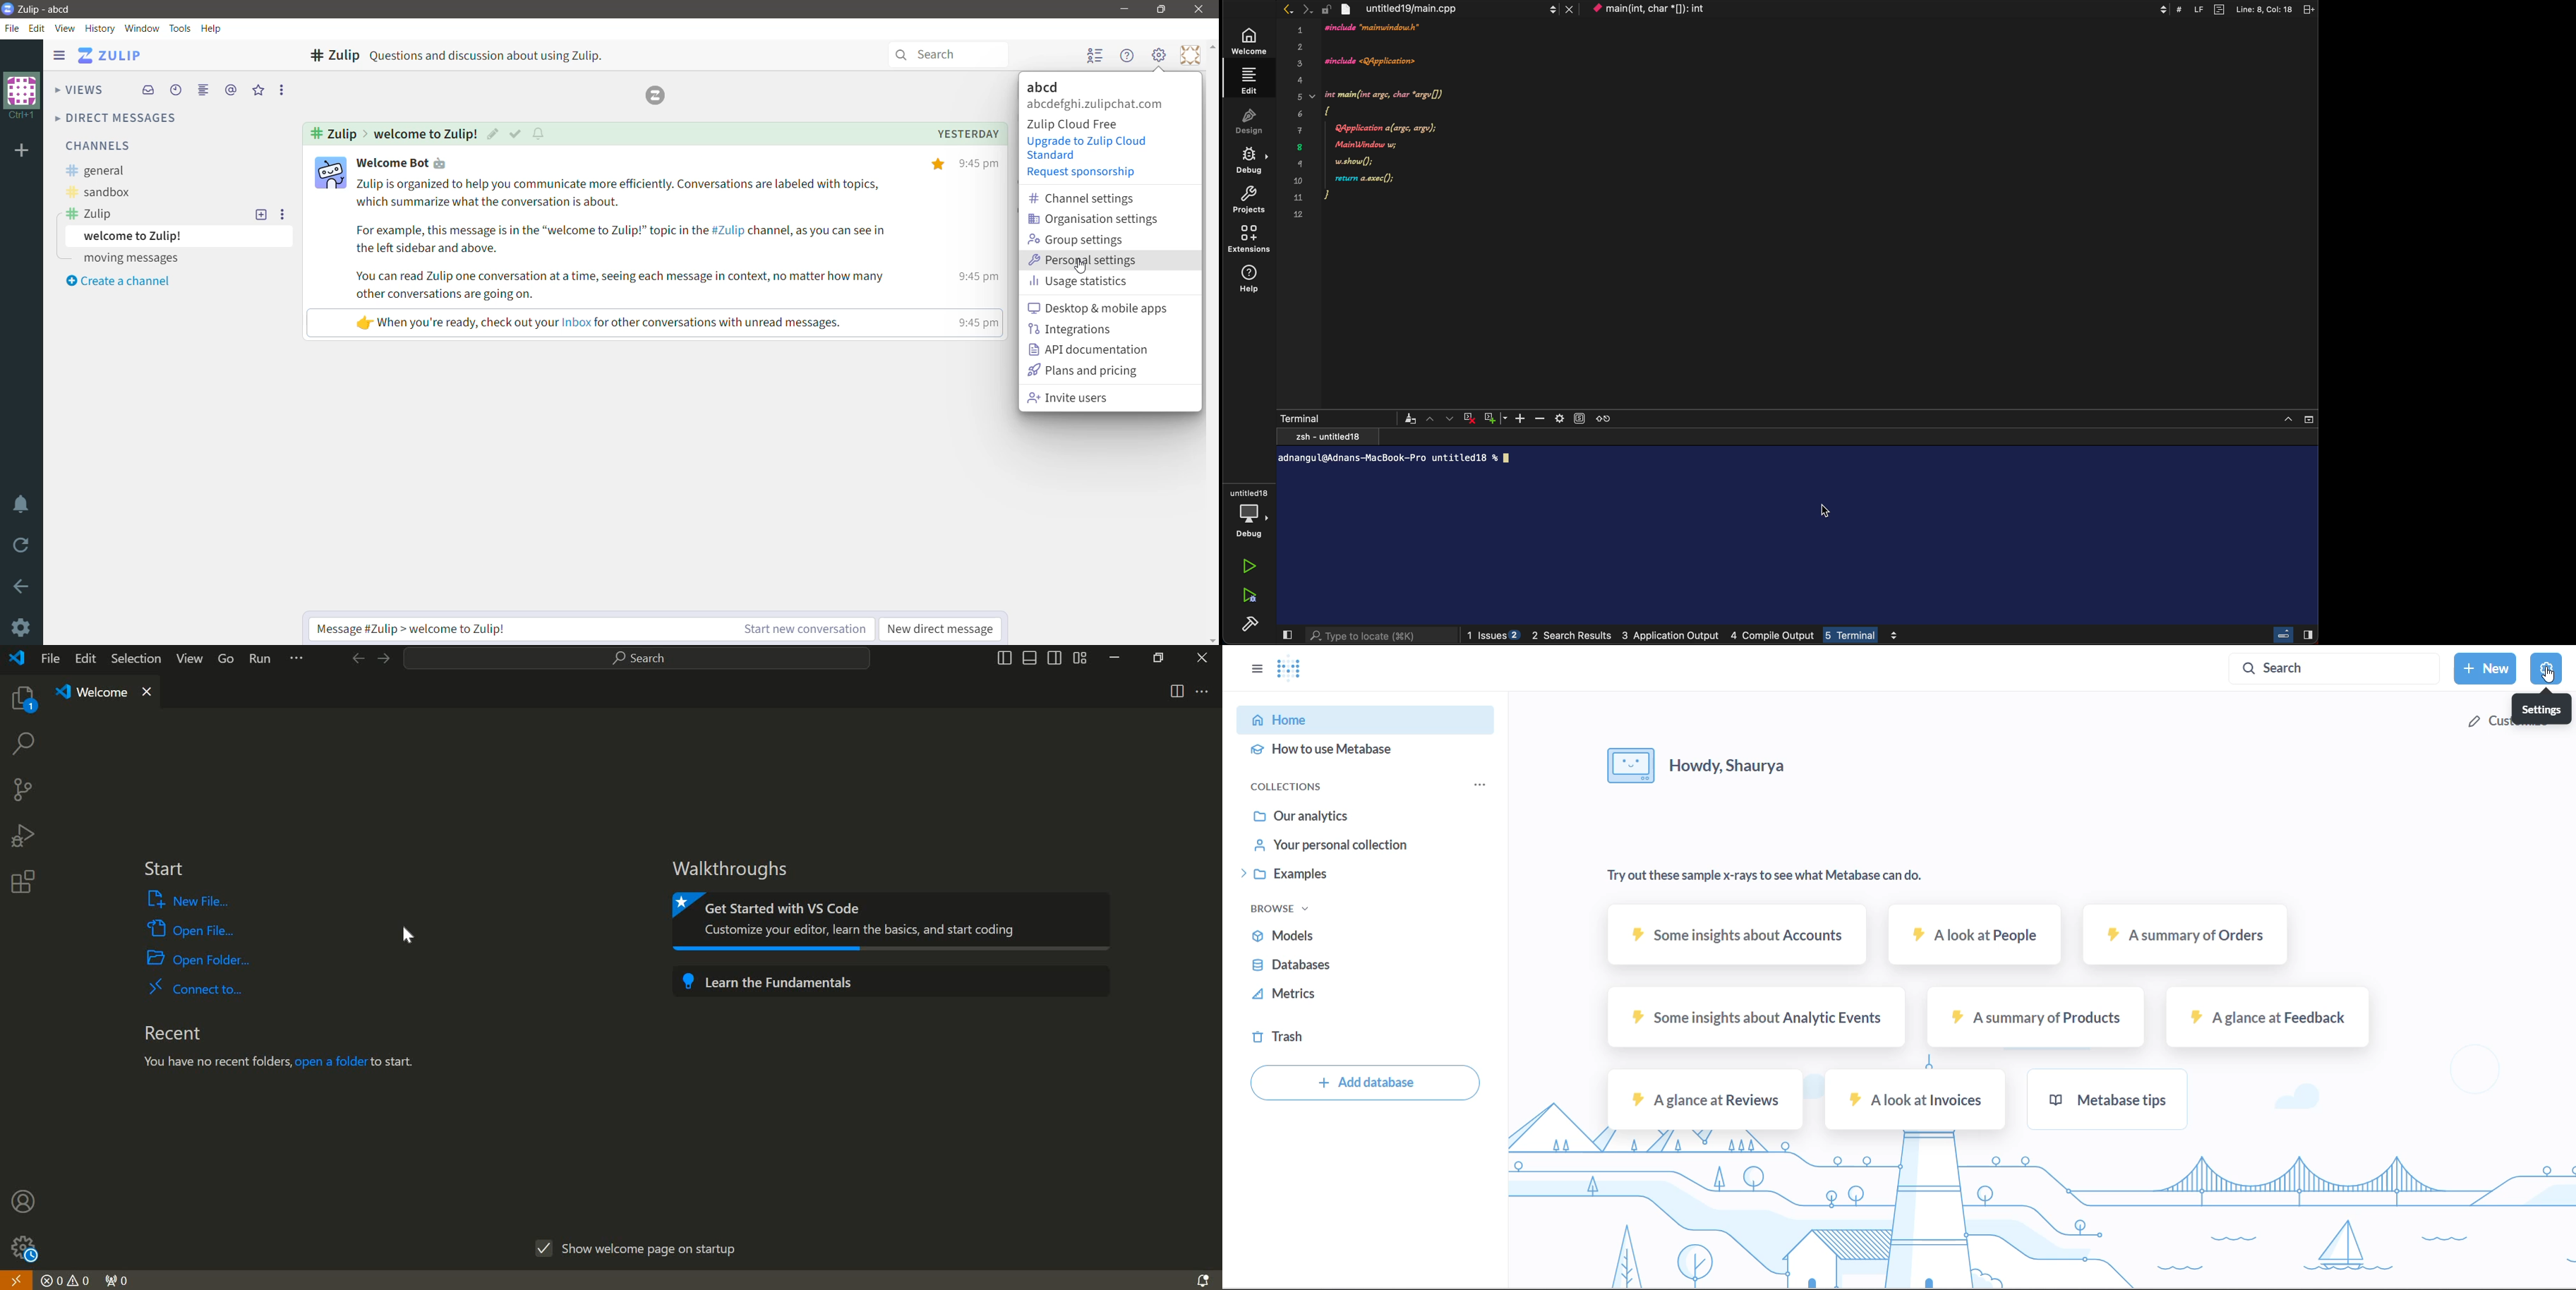  Describe the element at coordinates (579, 324) in the screenshot. I see `«ly When you're ready, check out your Inbox for other conversations with unread messages. 9:45 pm` at that location.